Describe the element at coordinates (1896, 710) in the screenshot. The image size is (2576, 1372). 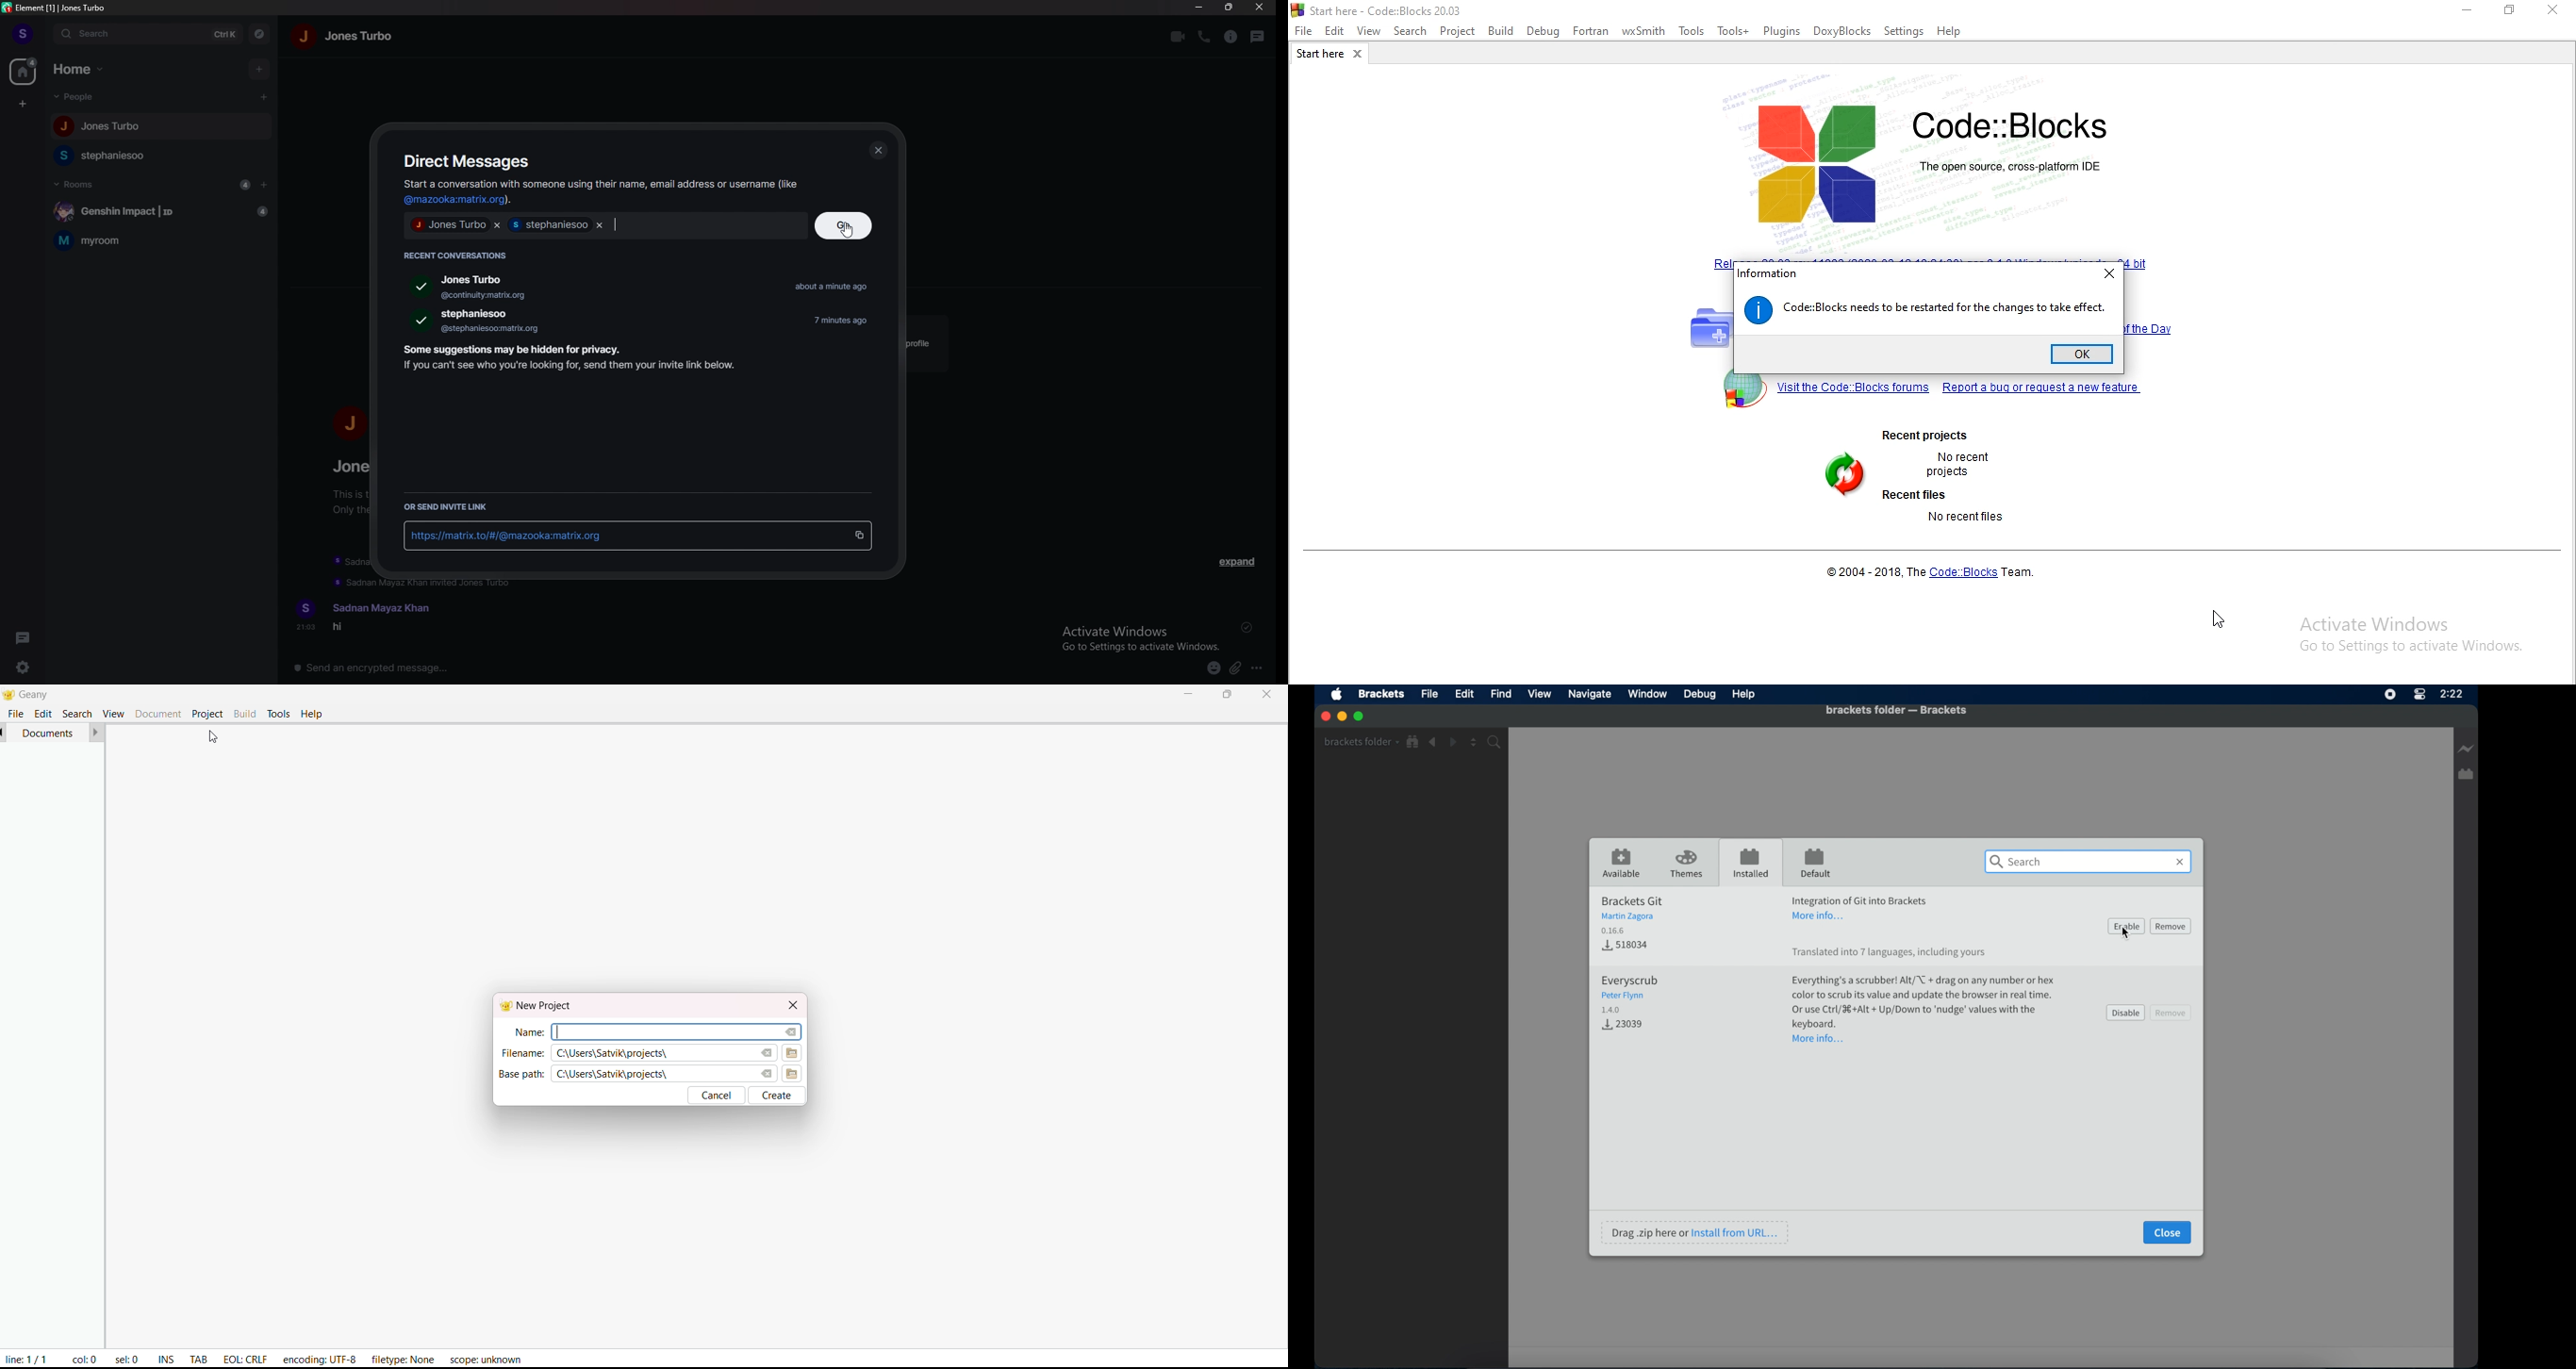
I see `brackets folder - brackets` at that location.